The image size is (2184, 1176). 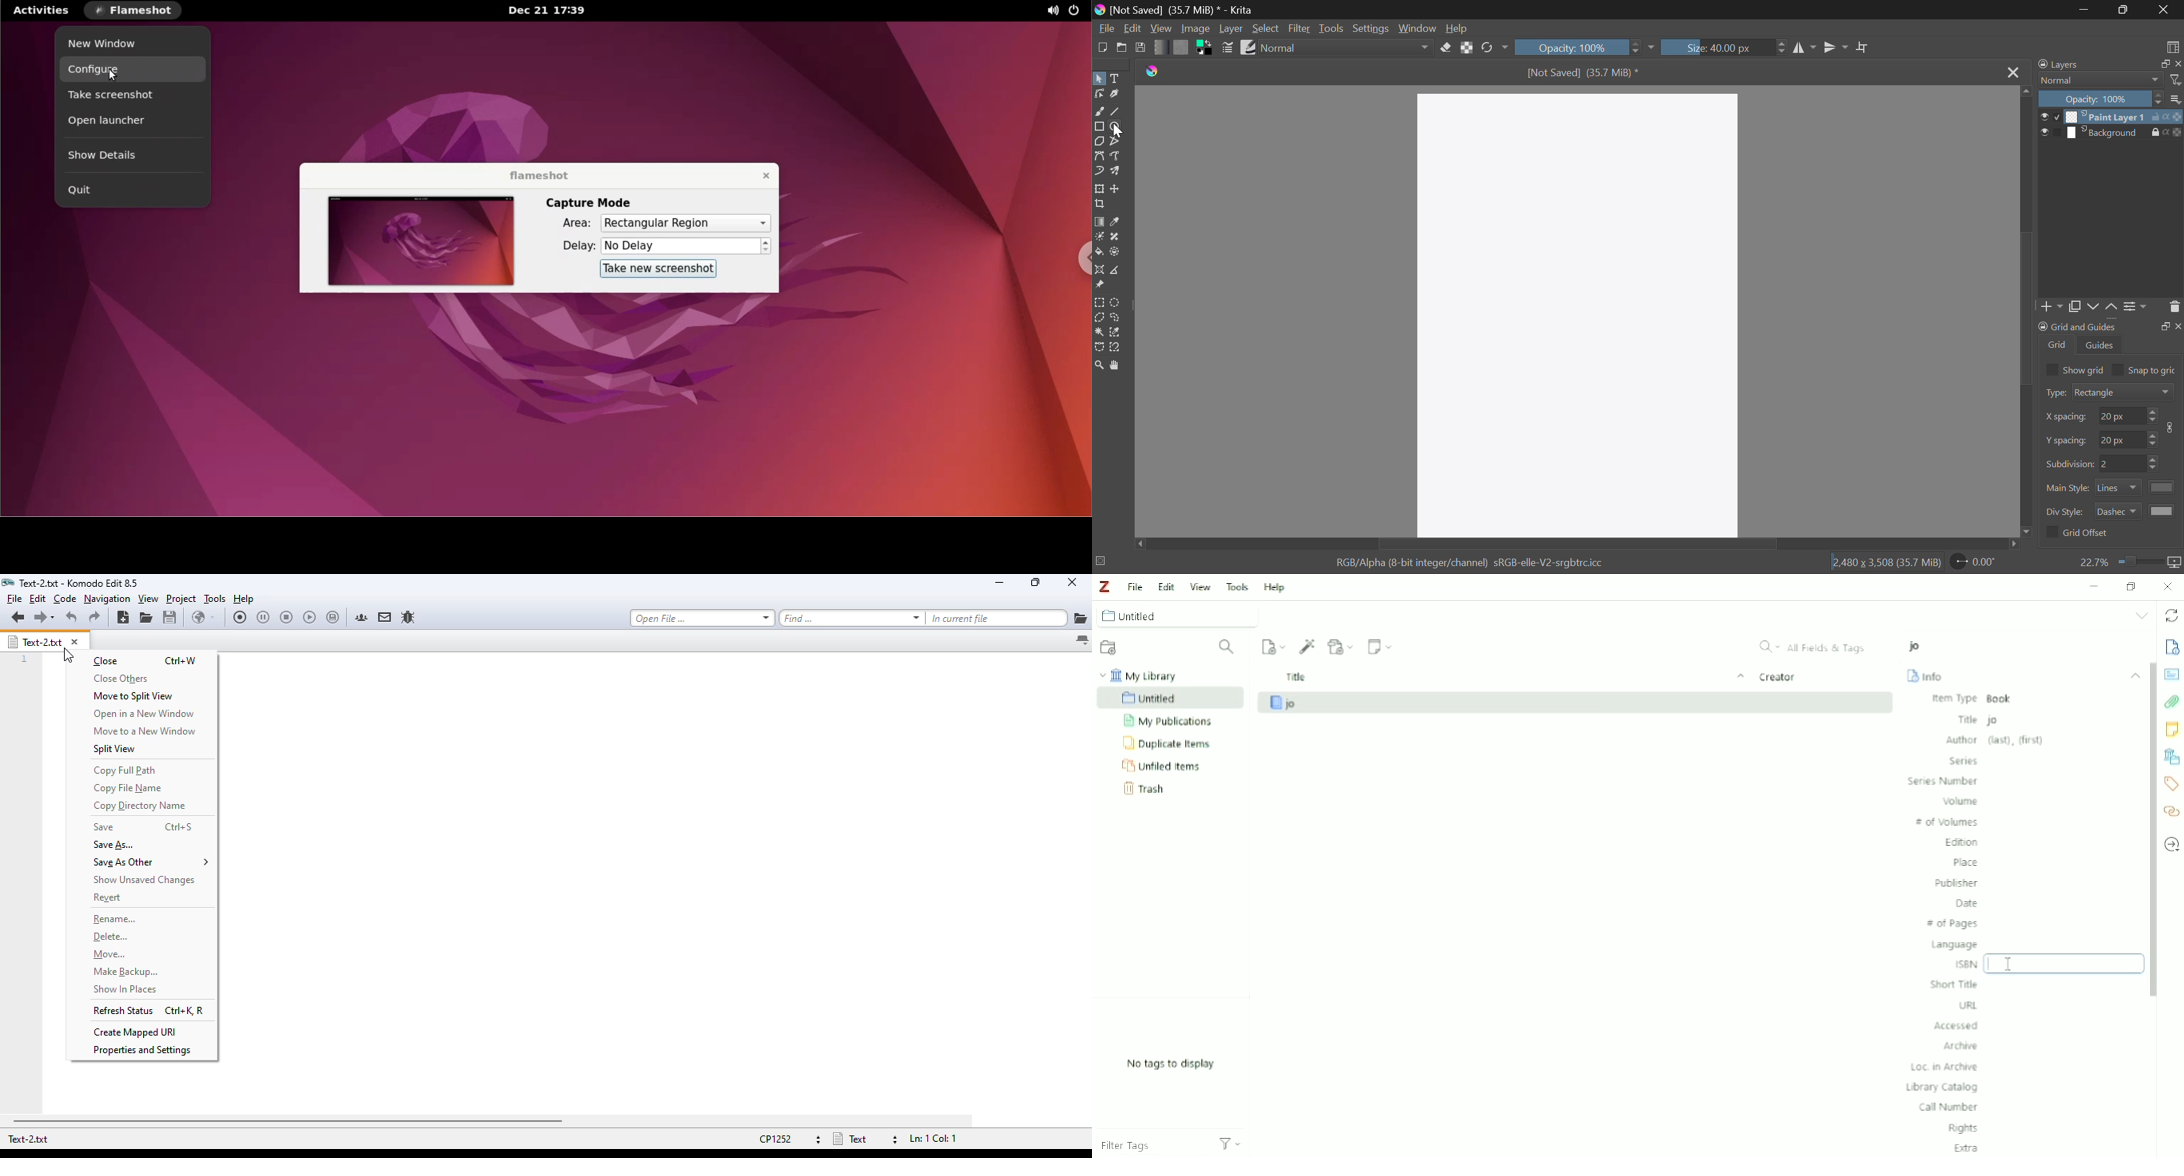 What do you see at coordinates (2150, 829) in the screenshot?
I see `Vertical scrollbar` at bounding box center [2150, 829].